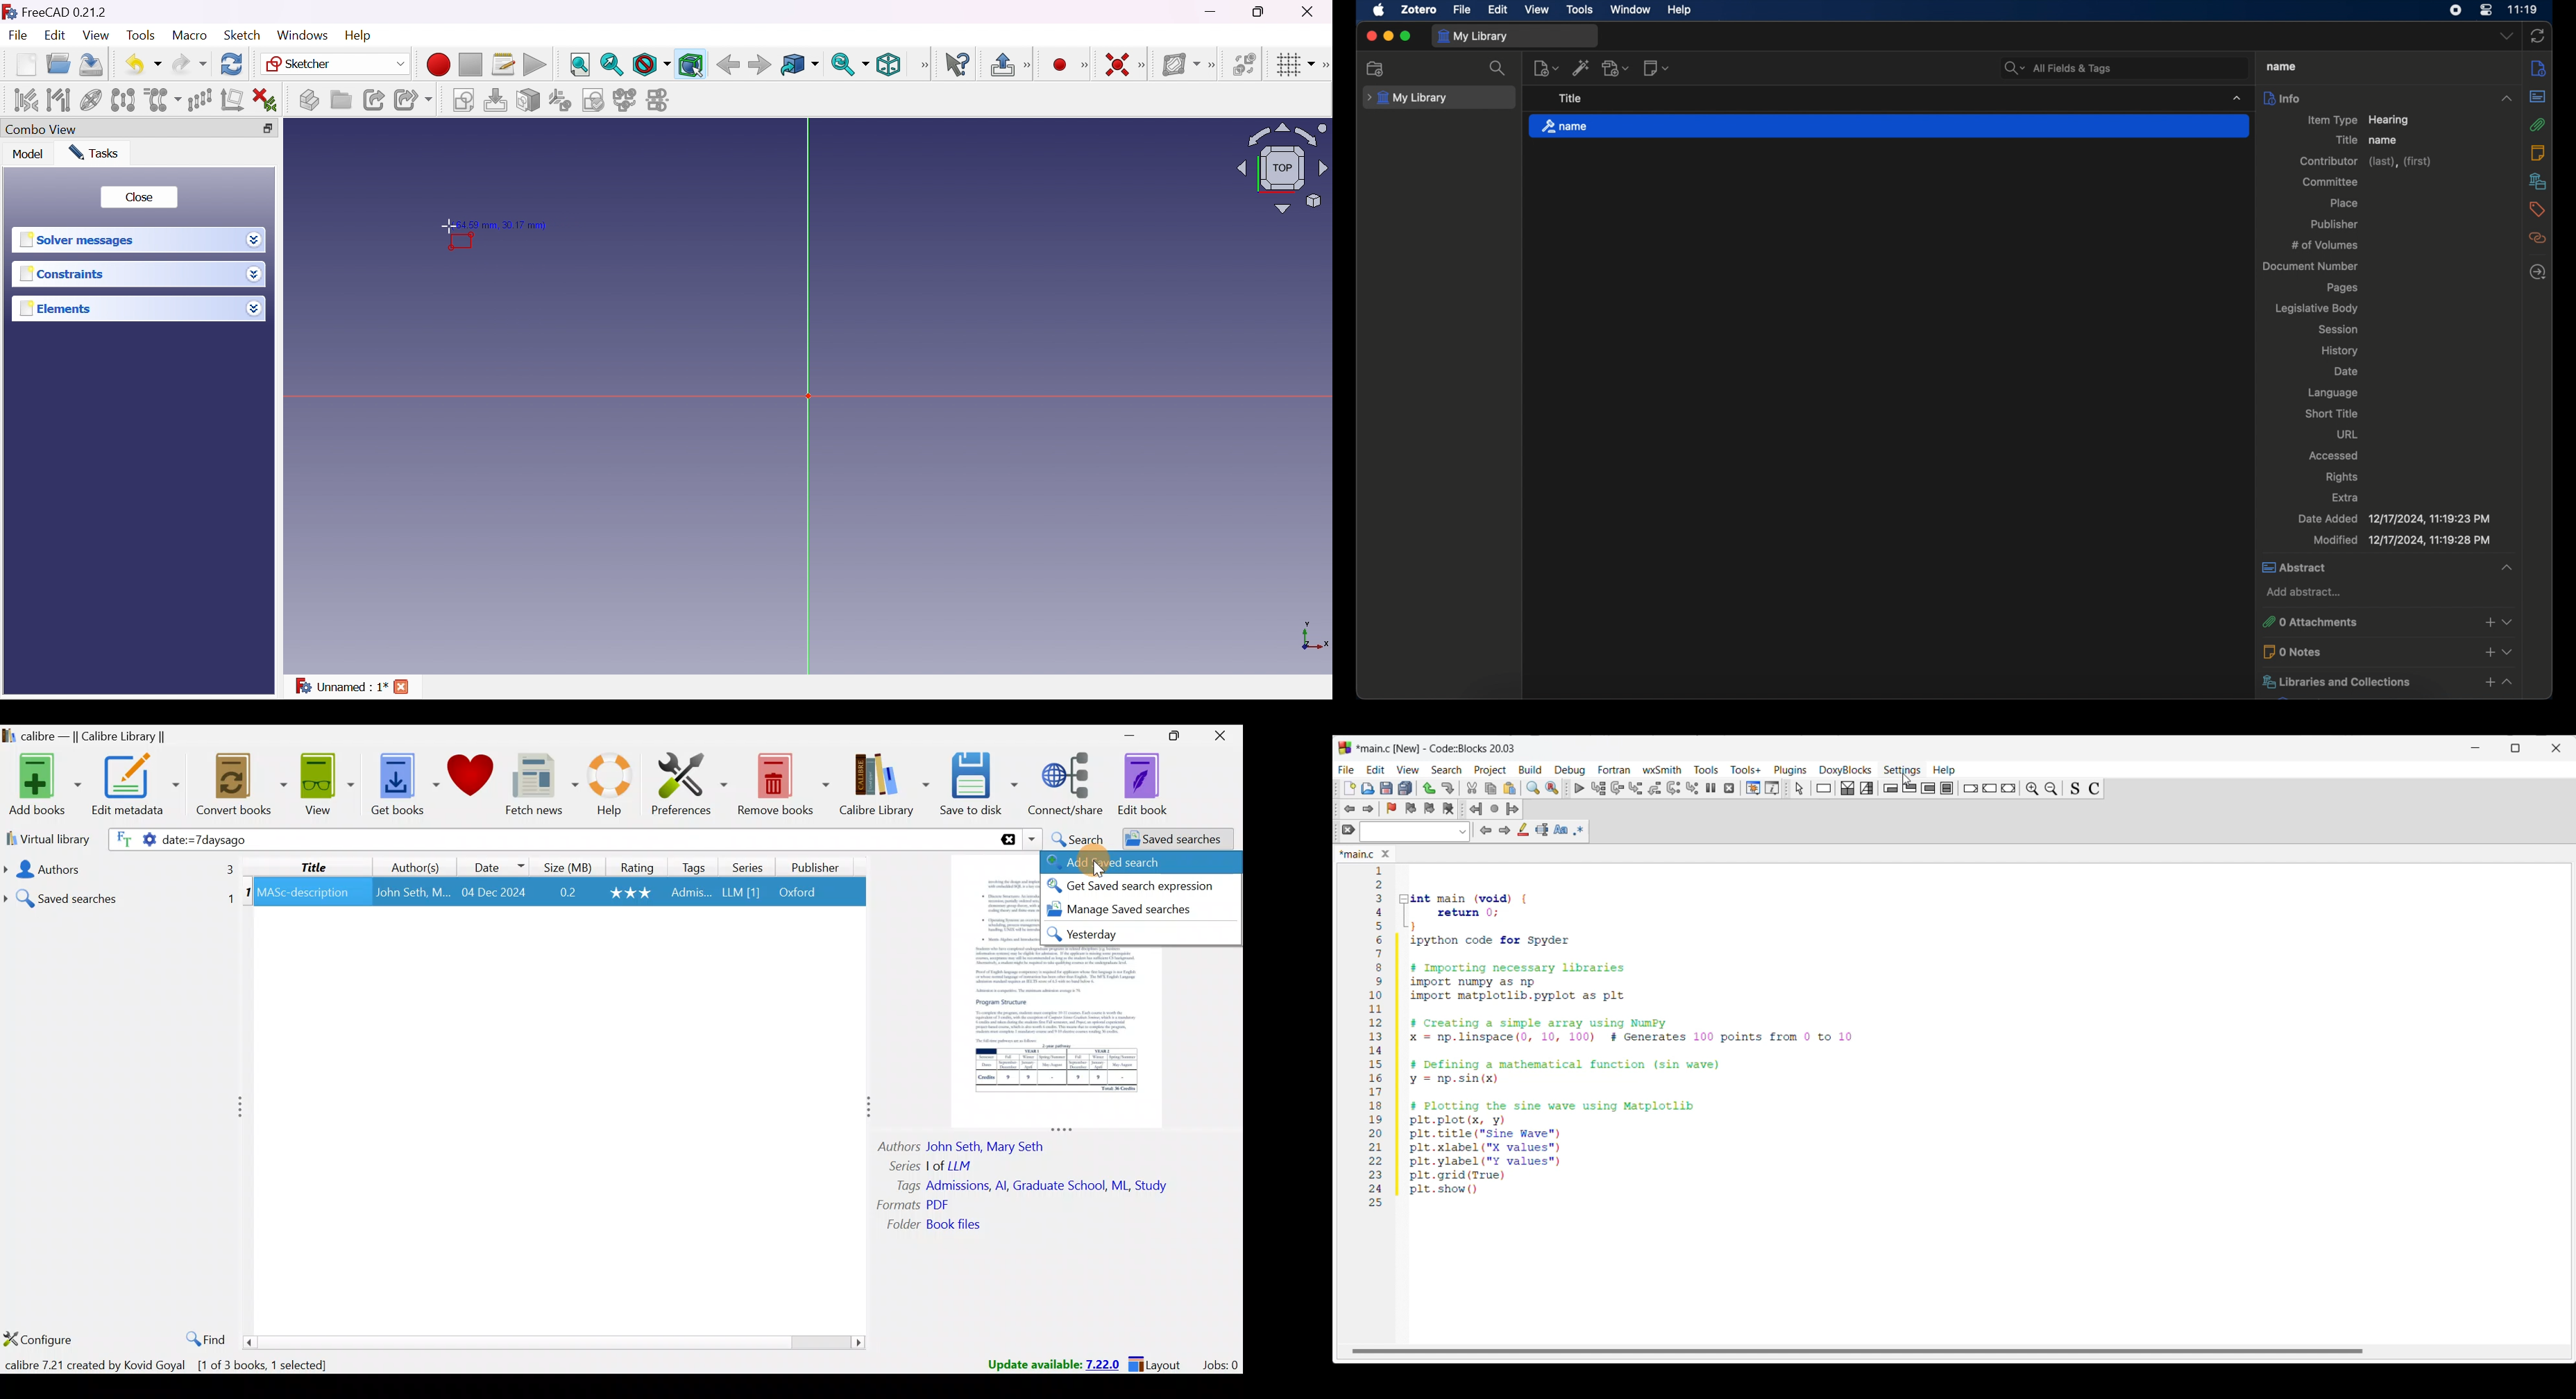 This screenshot has width=2576, height=1400. I want to click on document number, so click(2312, 267).